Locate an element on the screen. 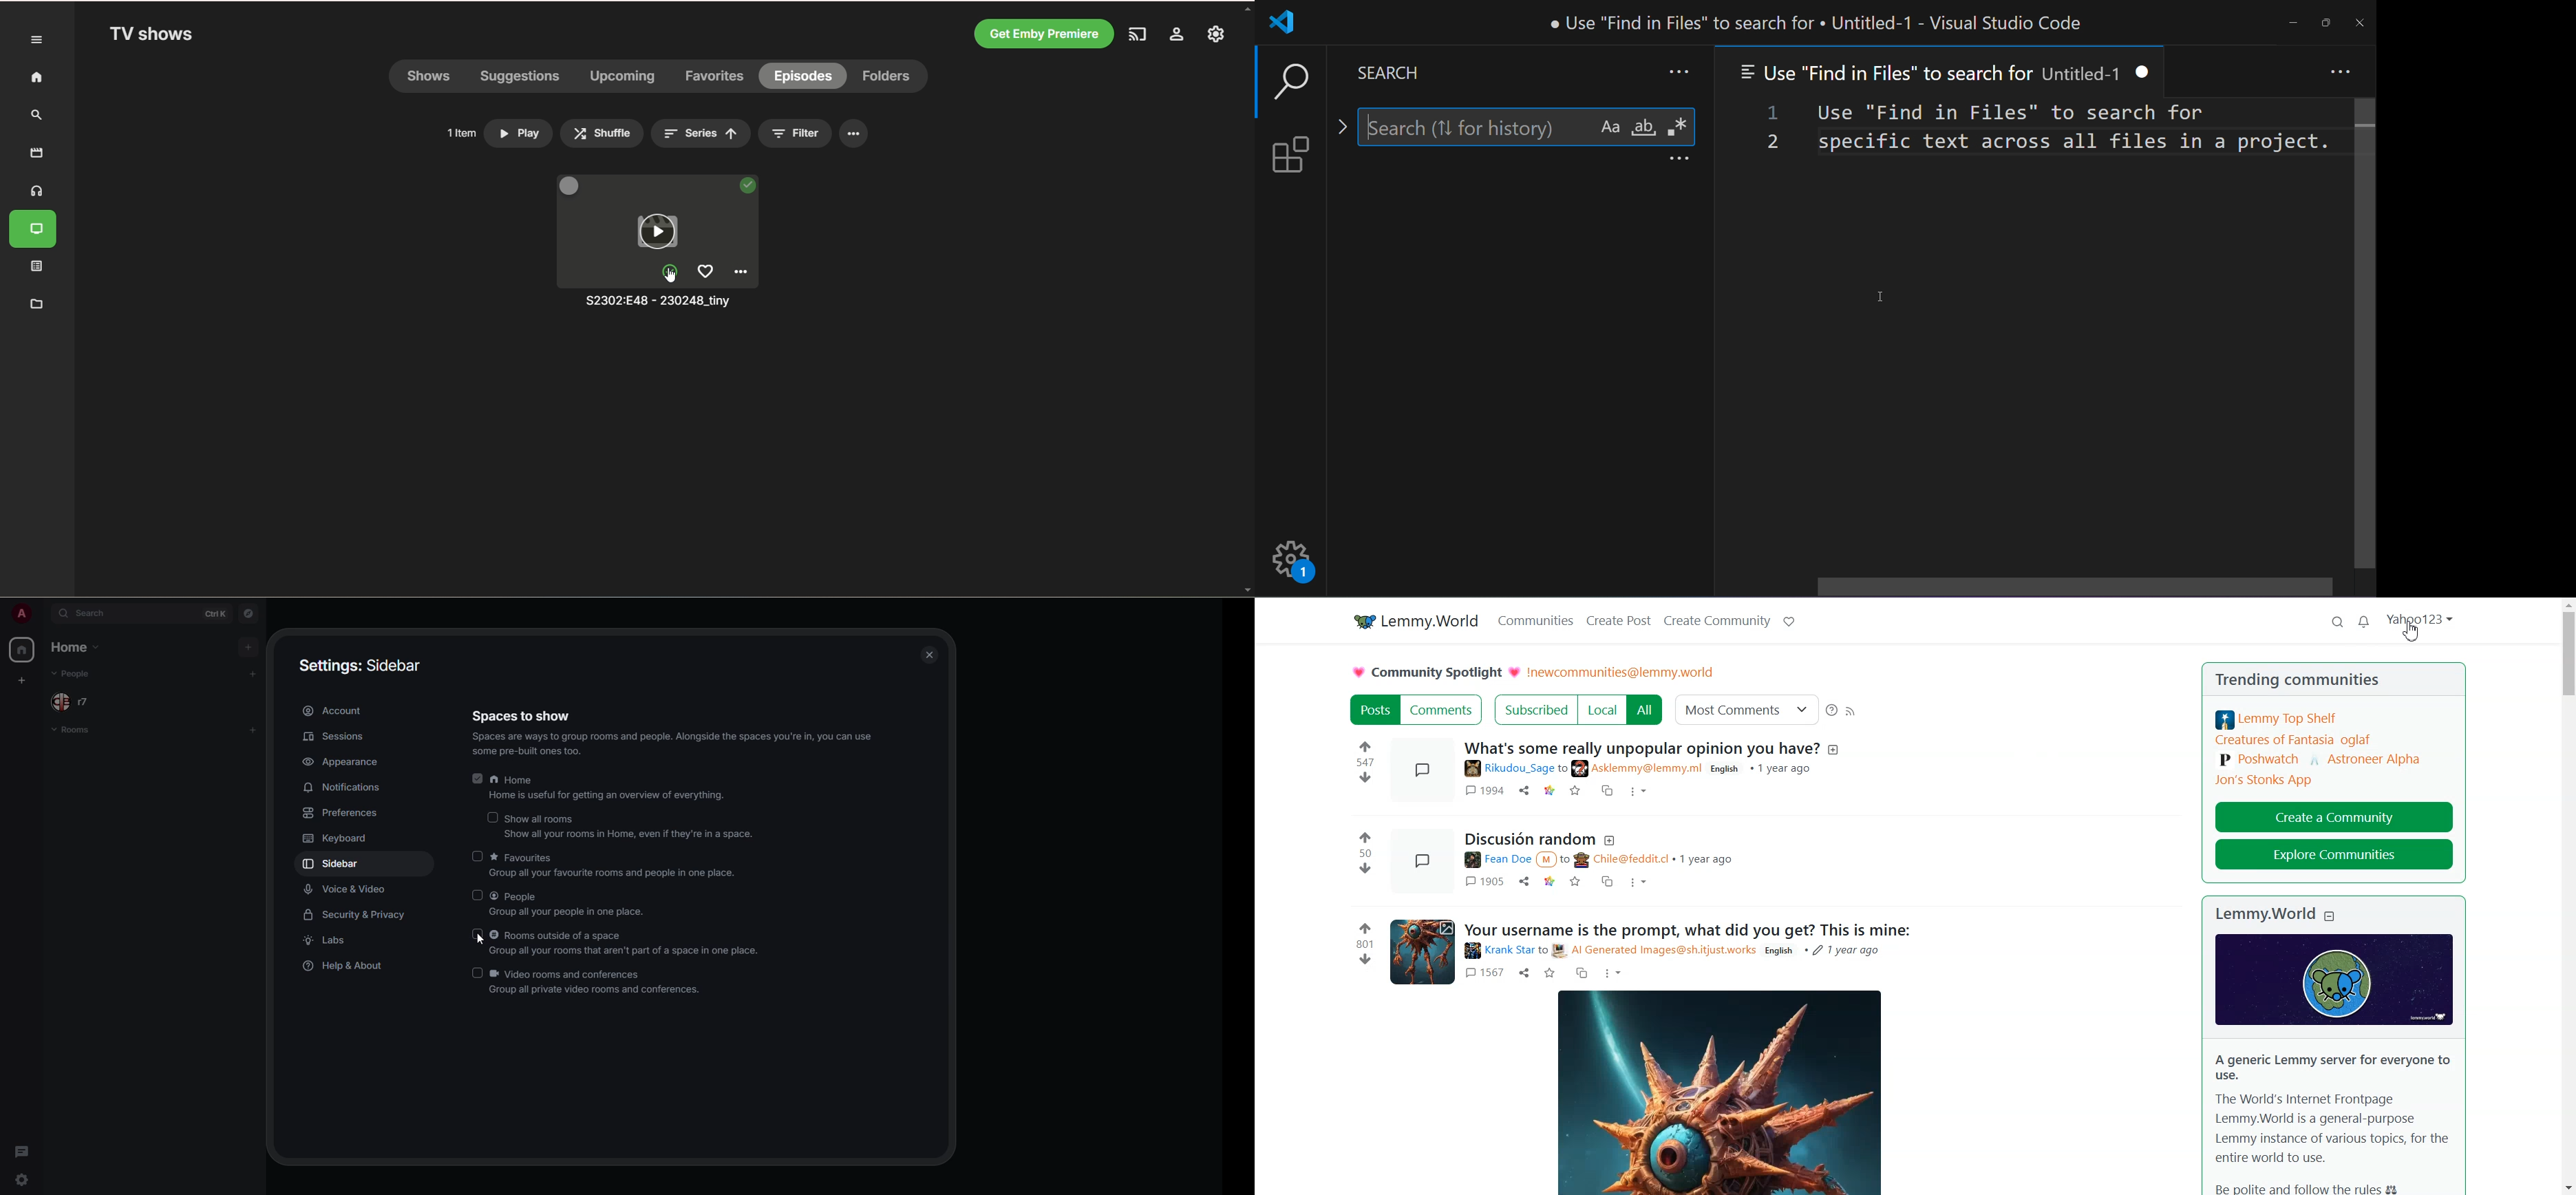  > Shuffle is located at coordinates (608, 133).